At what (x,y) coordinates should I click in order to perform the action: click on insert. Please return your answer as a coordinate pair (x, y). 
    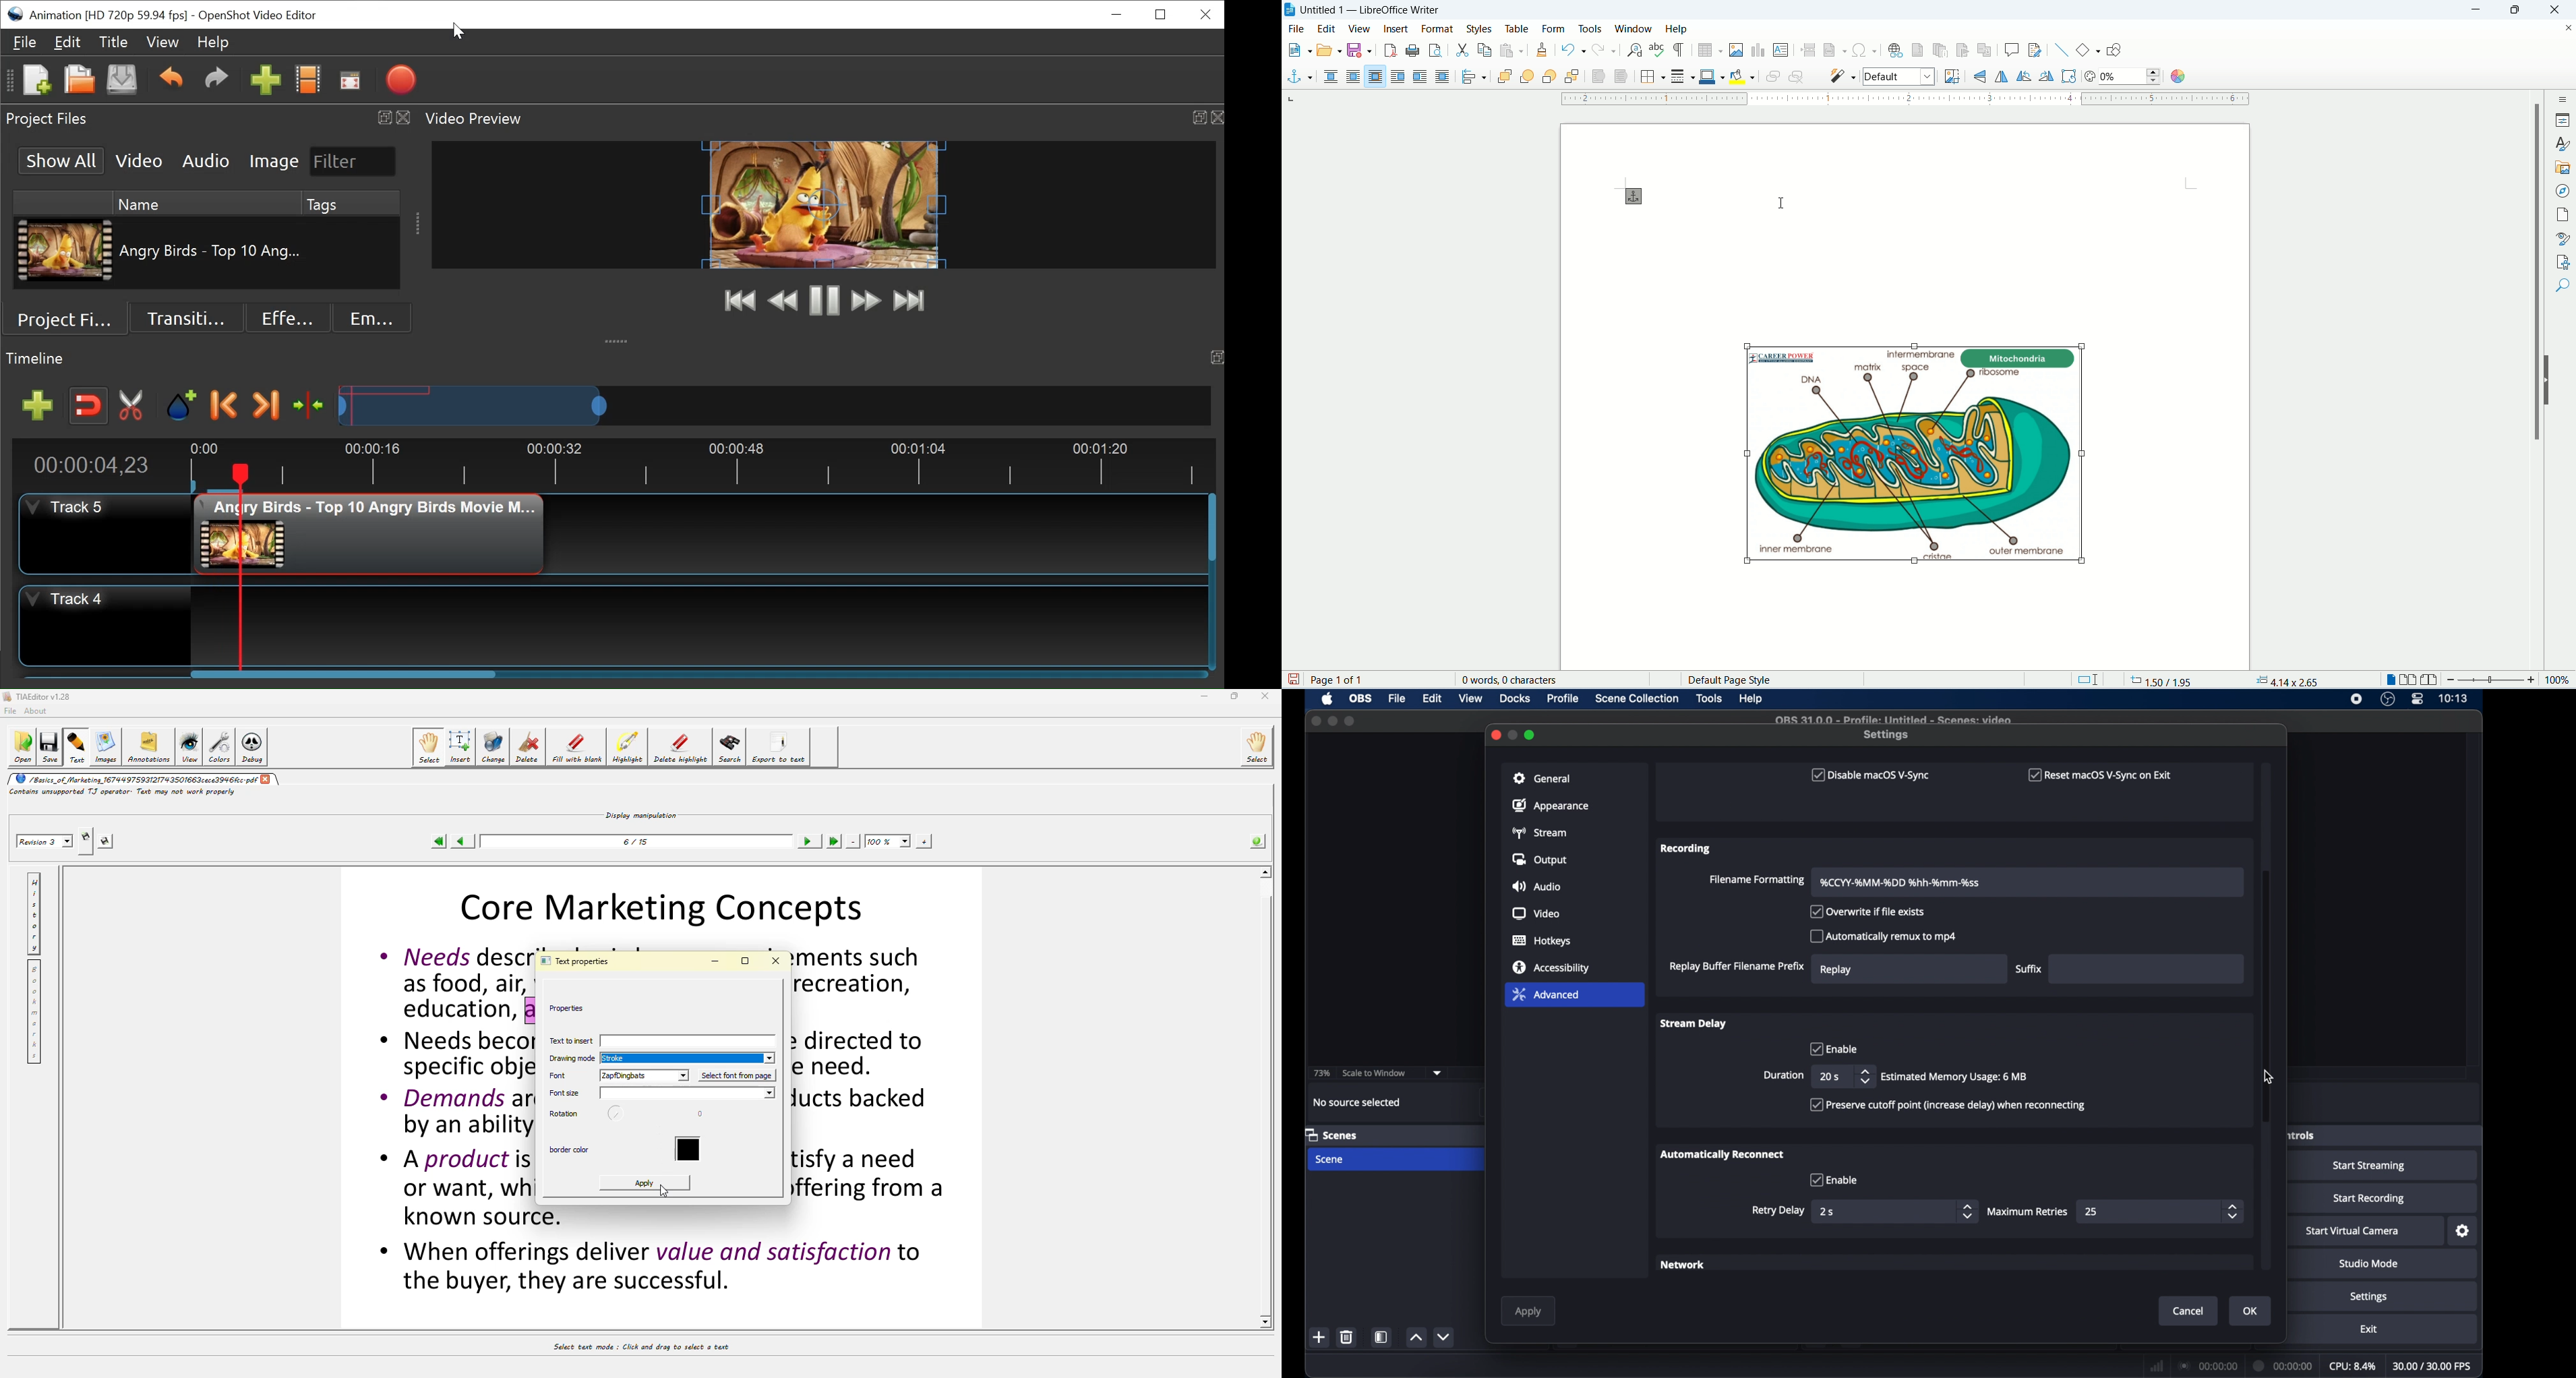
    Looking at the image, I should click on (1398, 28).